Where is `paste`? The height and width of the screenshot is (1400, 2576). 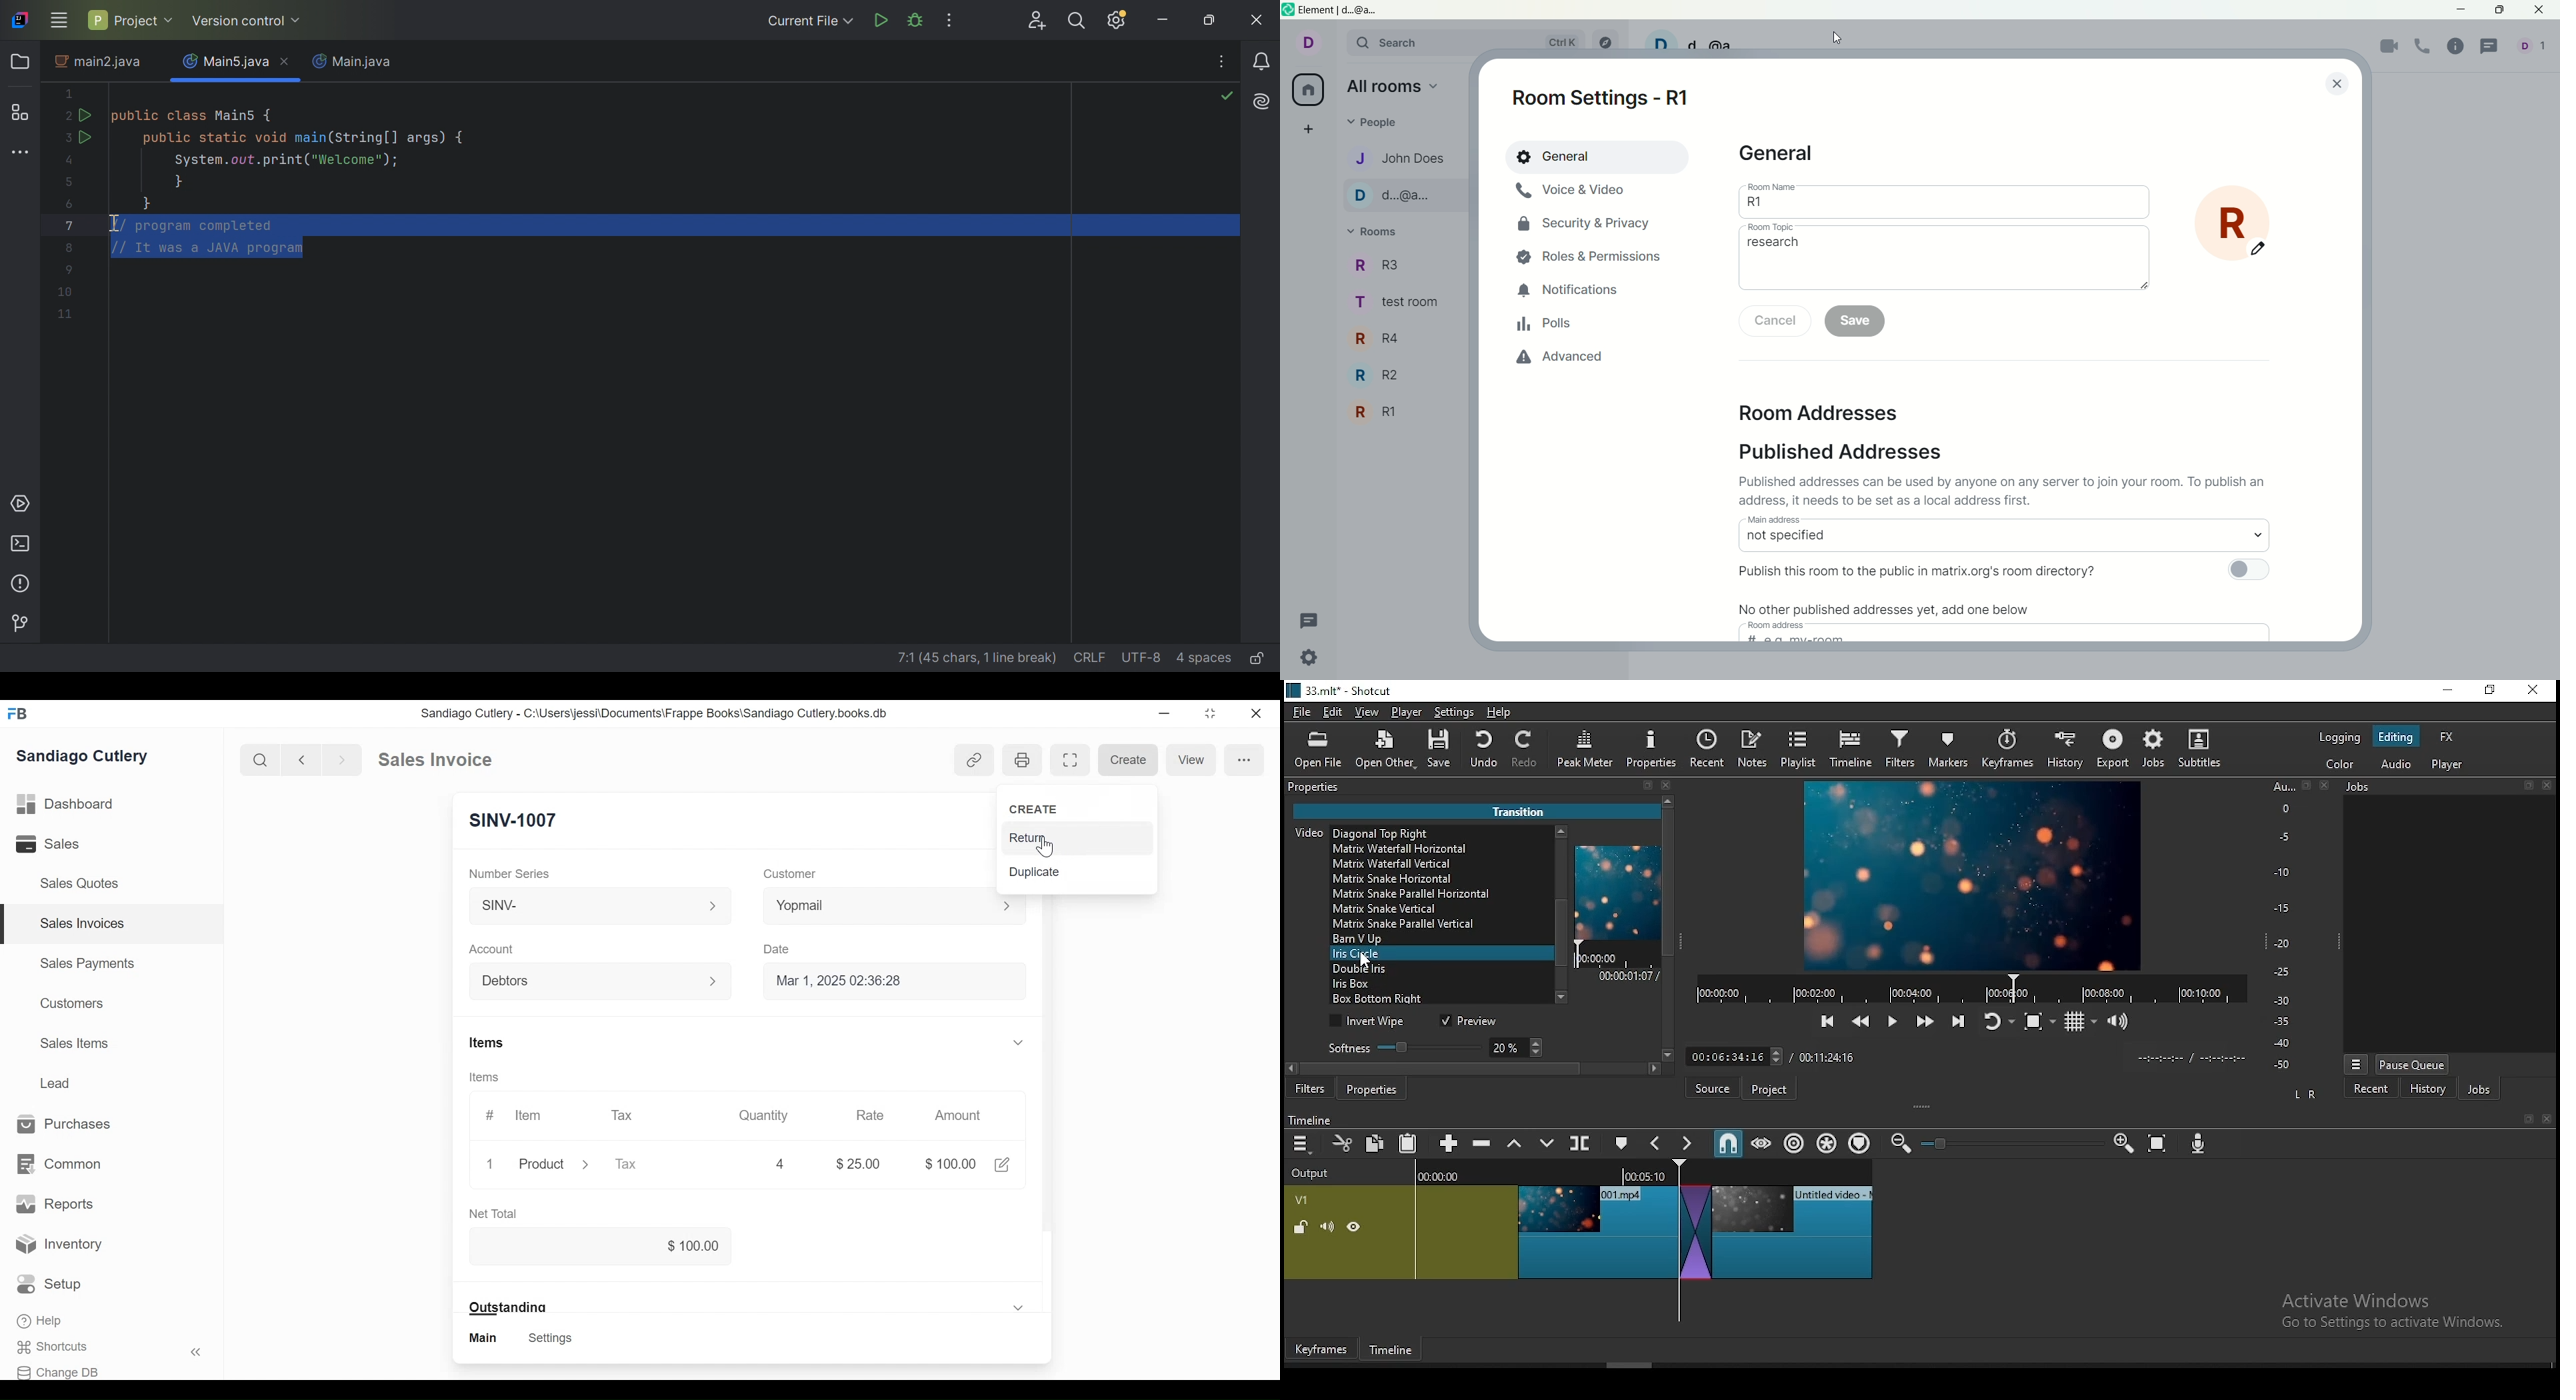 paste is located at coordinates (1411, 1145).